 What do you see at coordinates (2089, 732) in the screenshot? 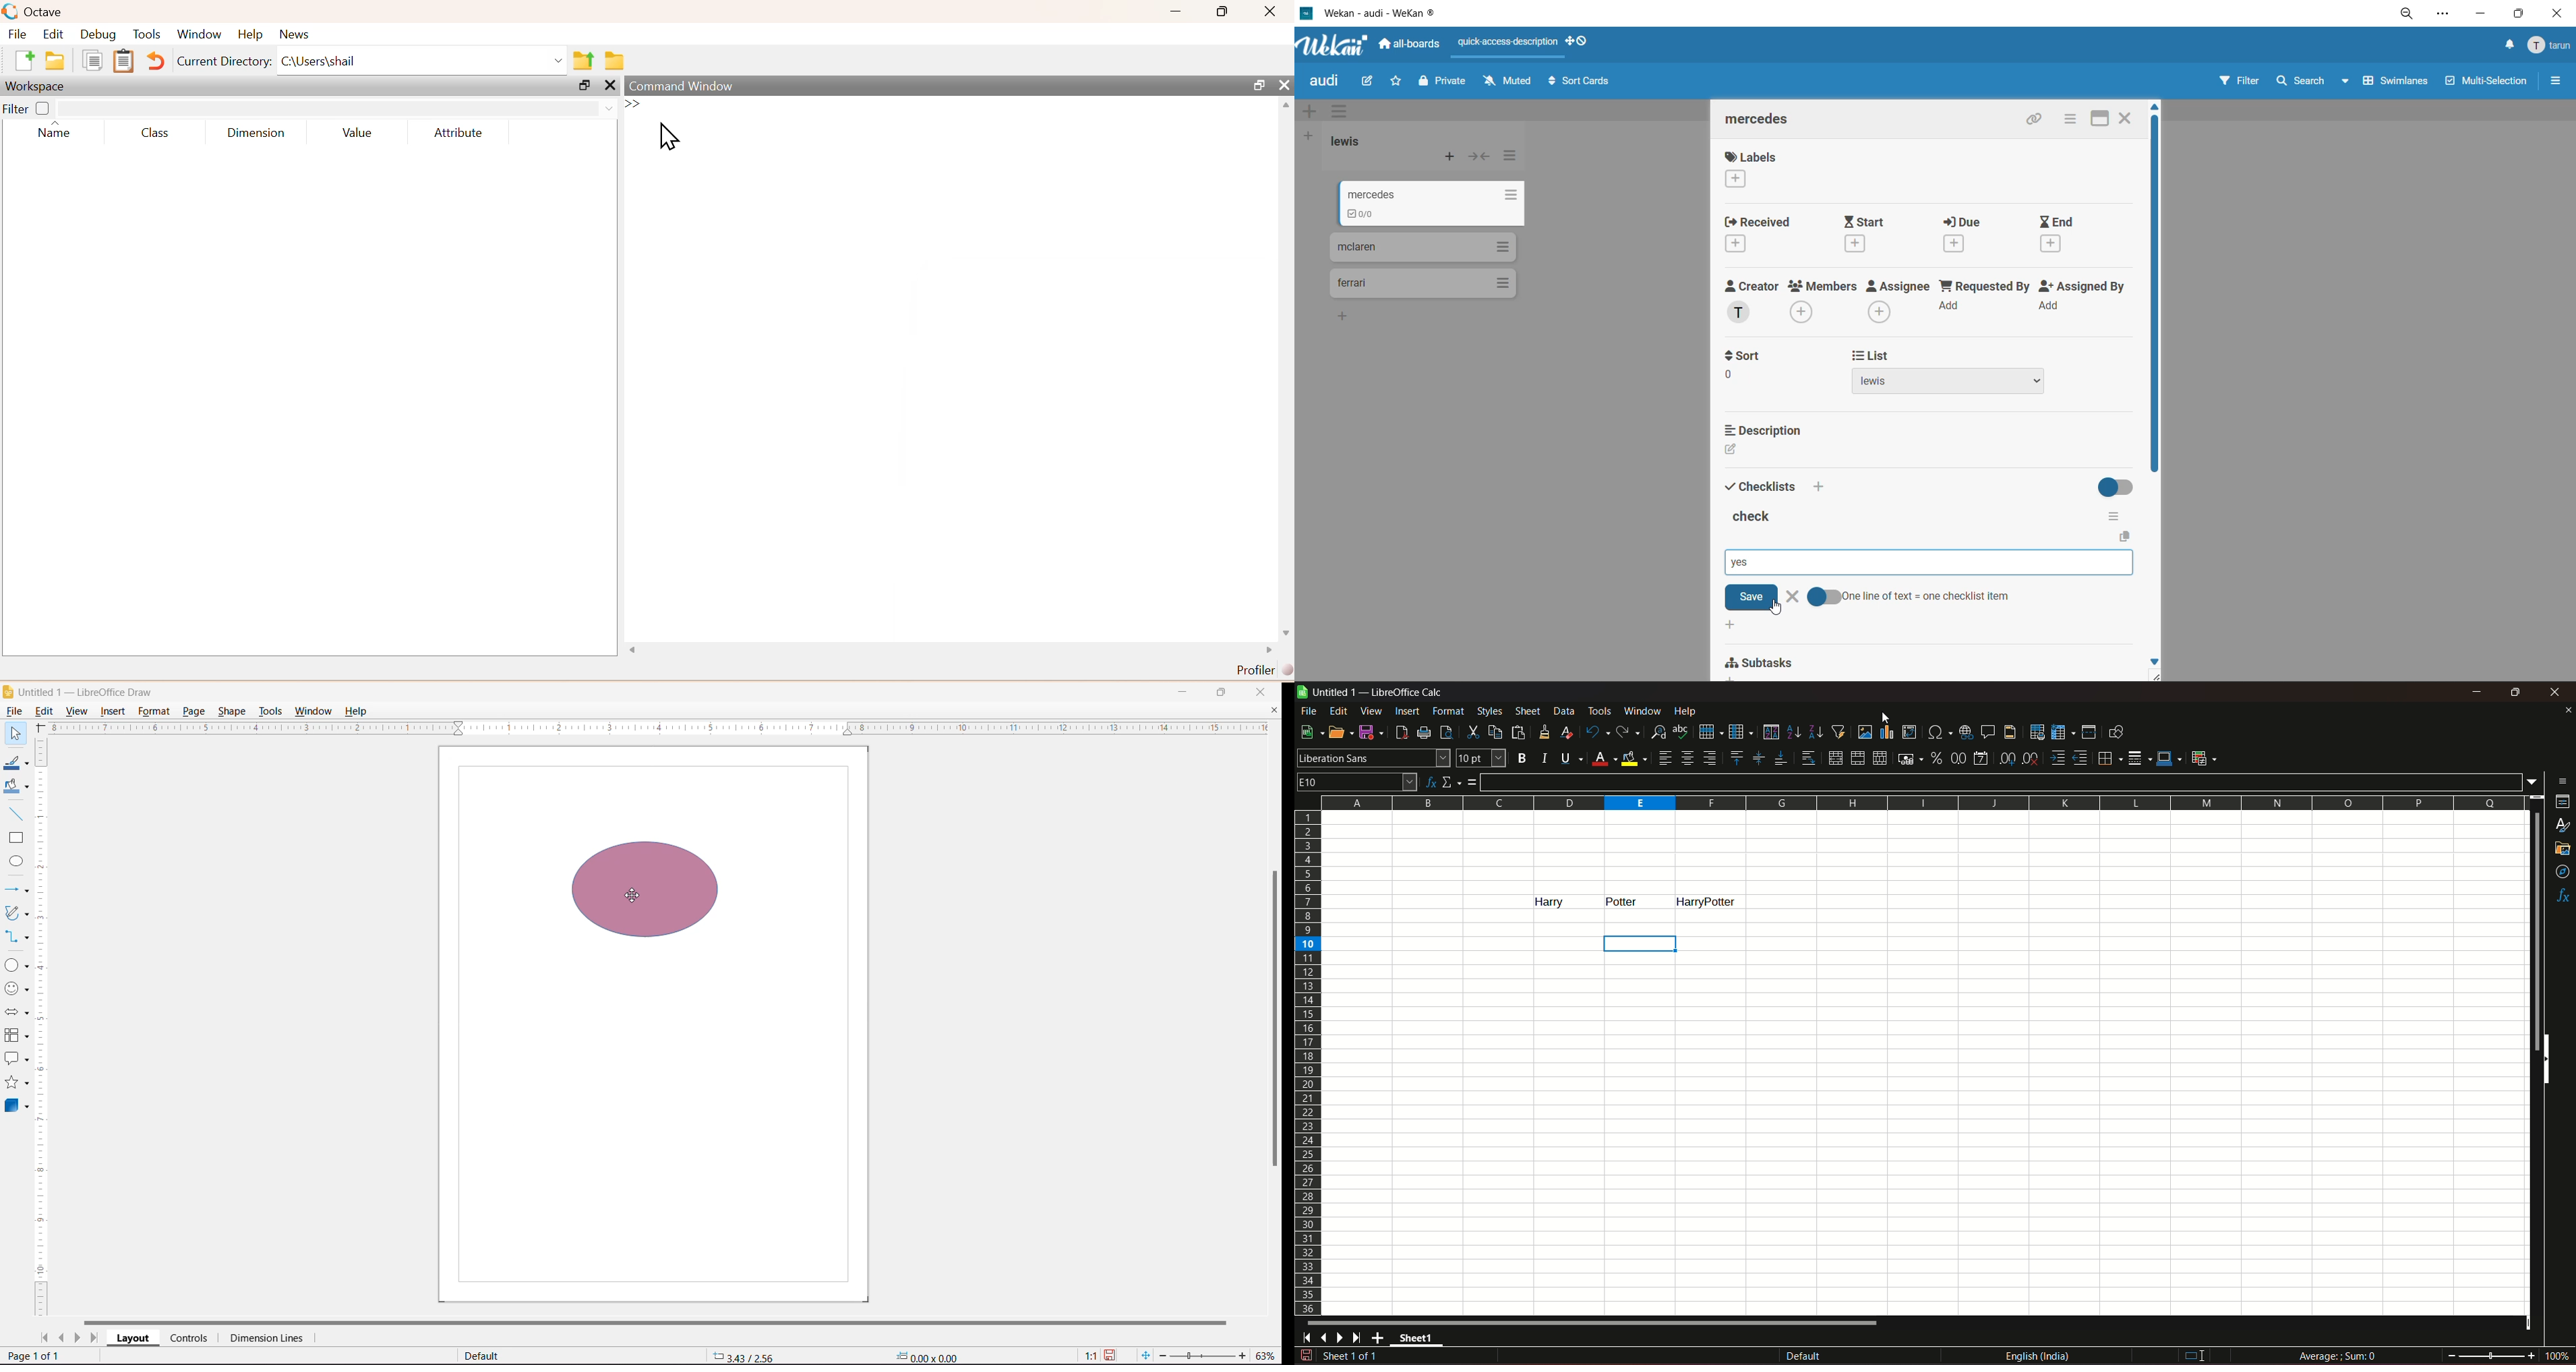
I see `split window` at bounding box center [2089, 732].